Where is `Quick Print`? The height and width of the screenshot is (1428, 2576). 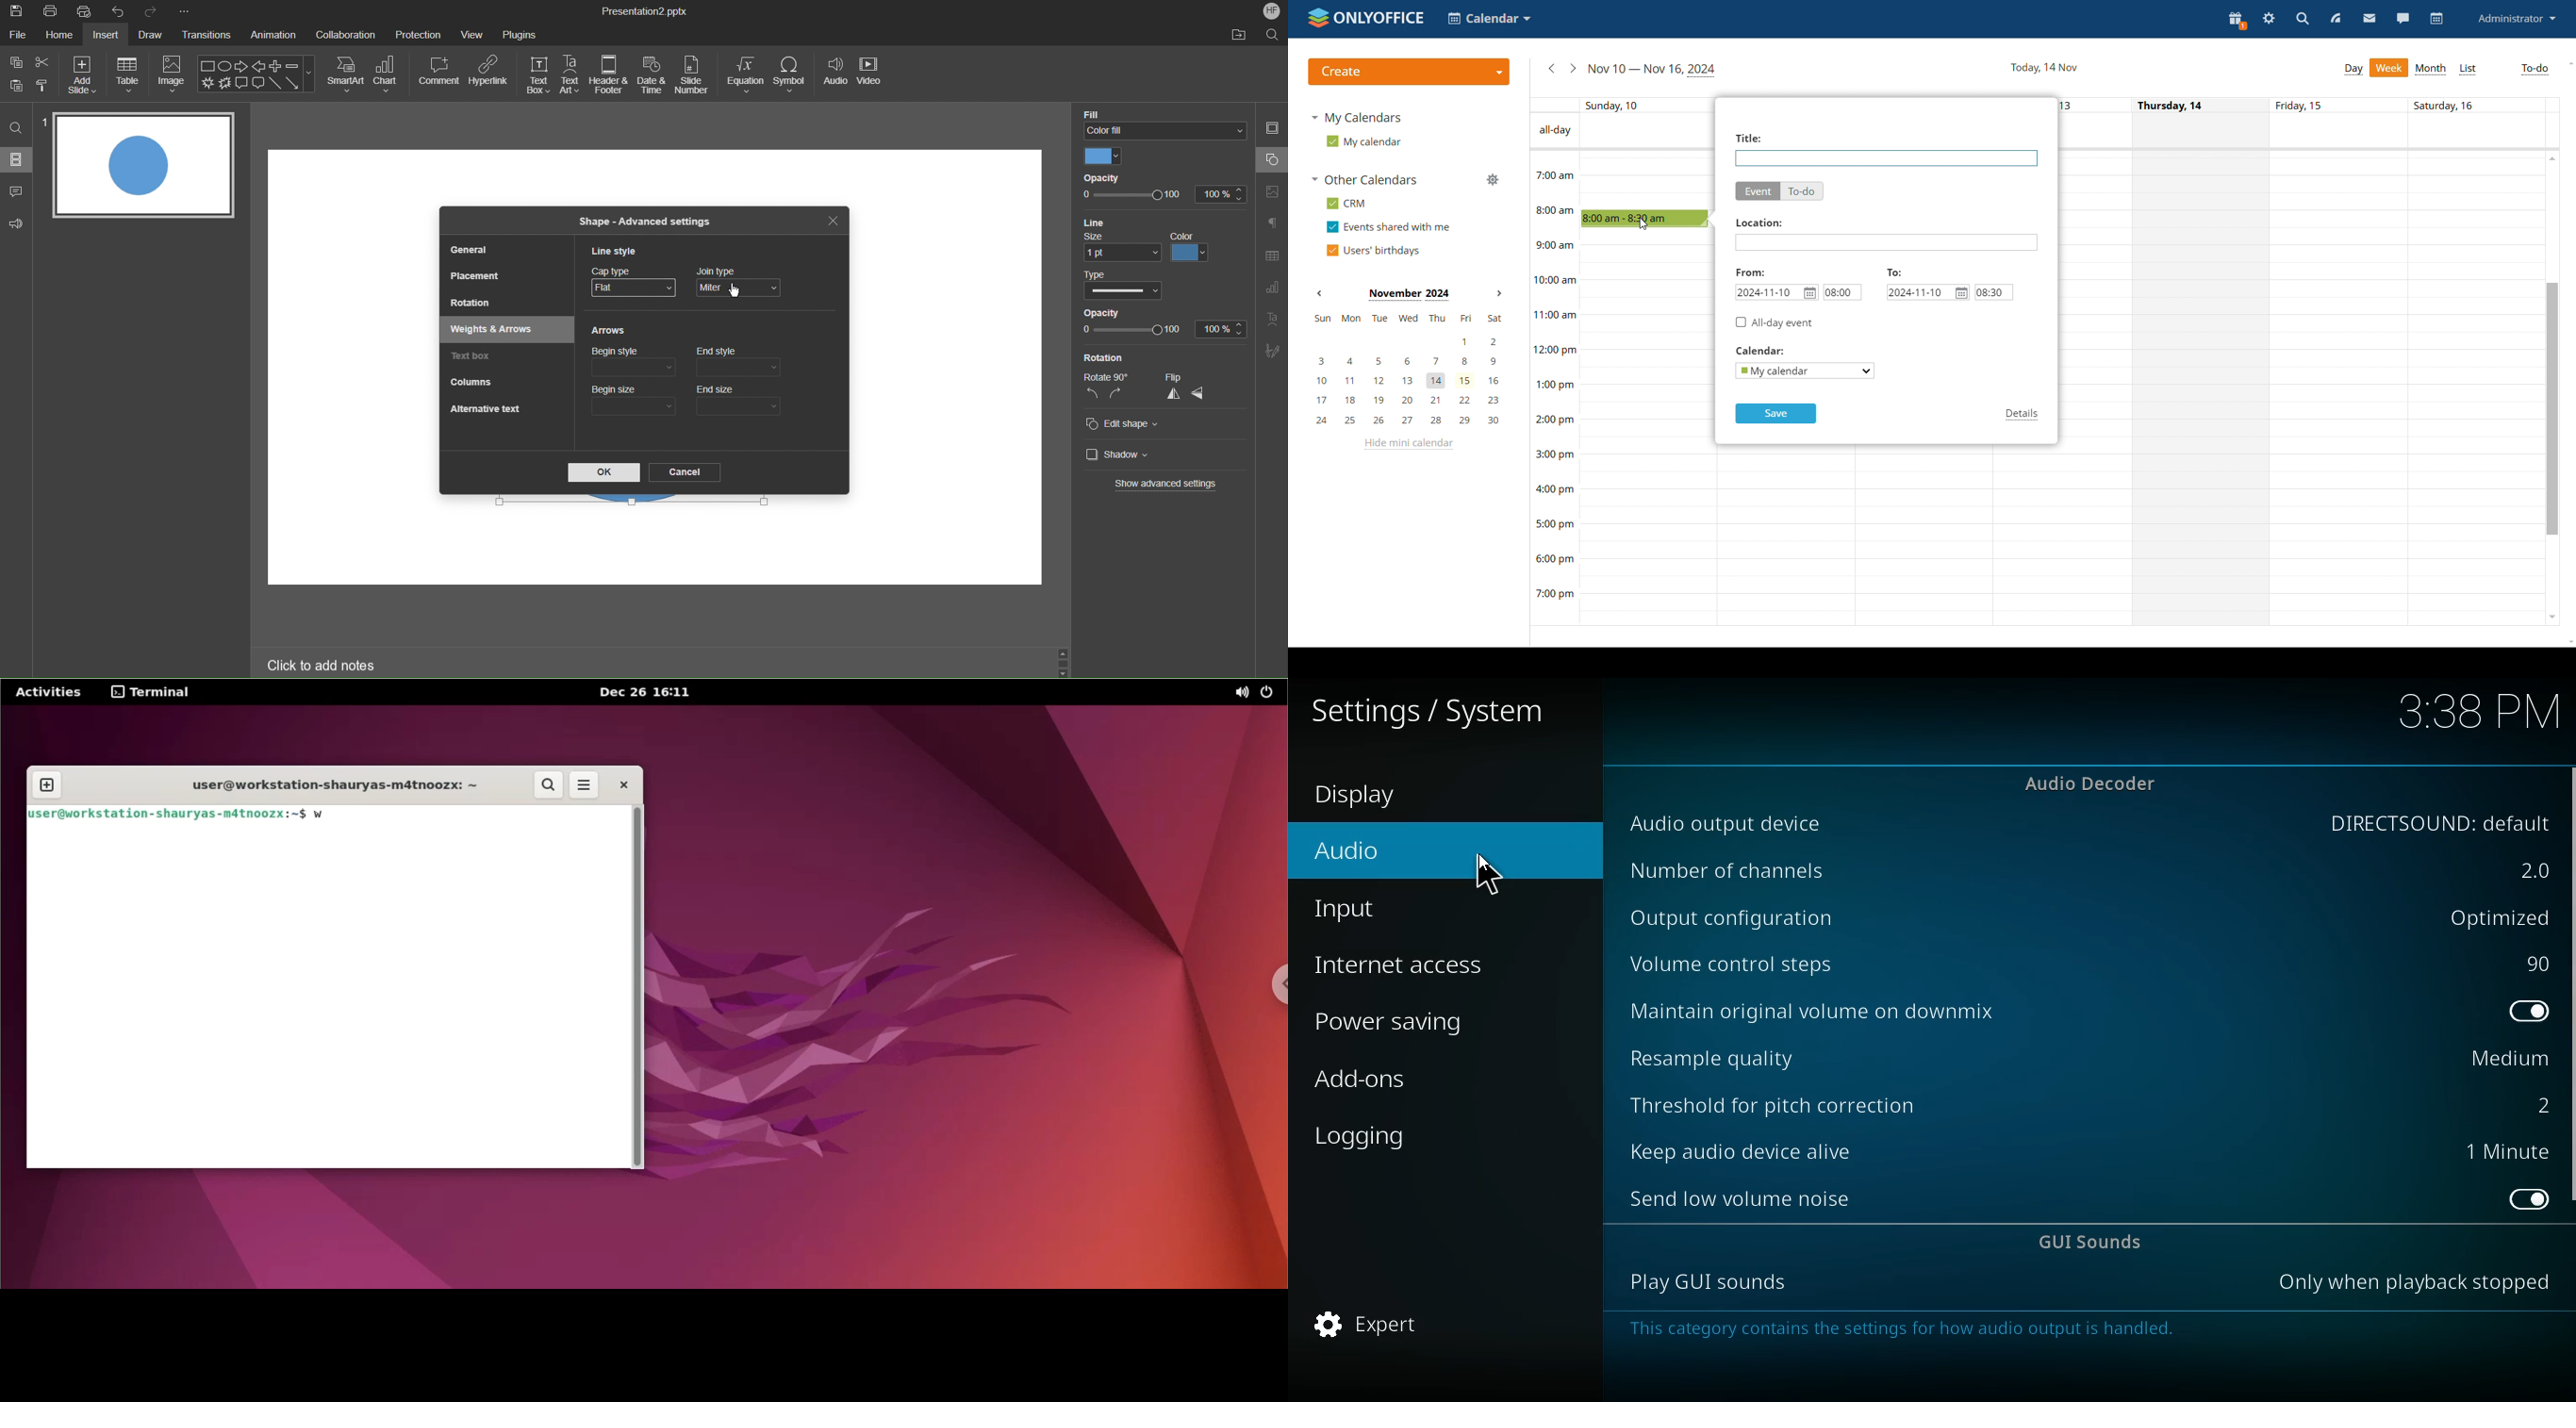
Quick Print is located at coordinates (88, 12).